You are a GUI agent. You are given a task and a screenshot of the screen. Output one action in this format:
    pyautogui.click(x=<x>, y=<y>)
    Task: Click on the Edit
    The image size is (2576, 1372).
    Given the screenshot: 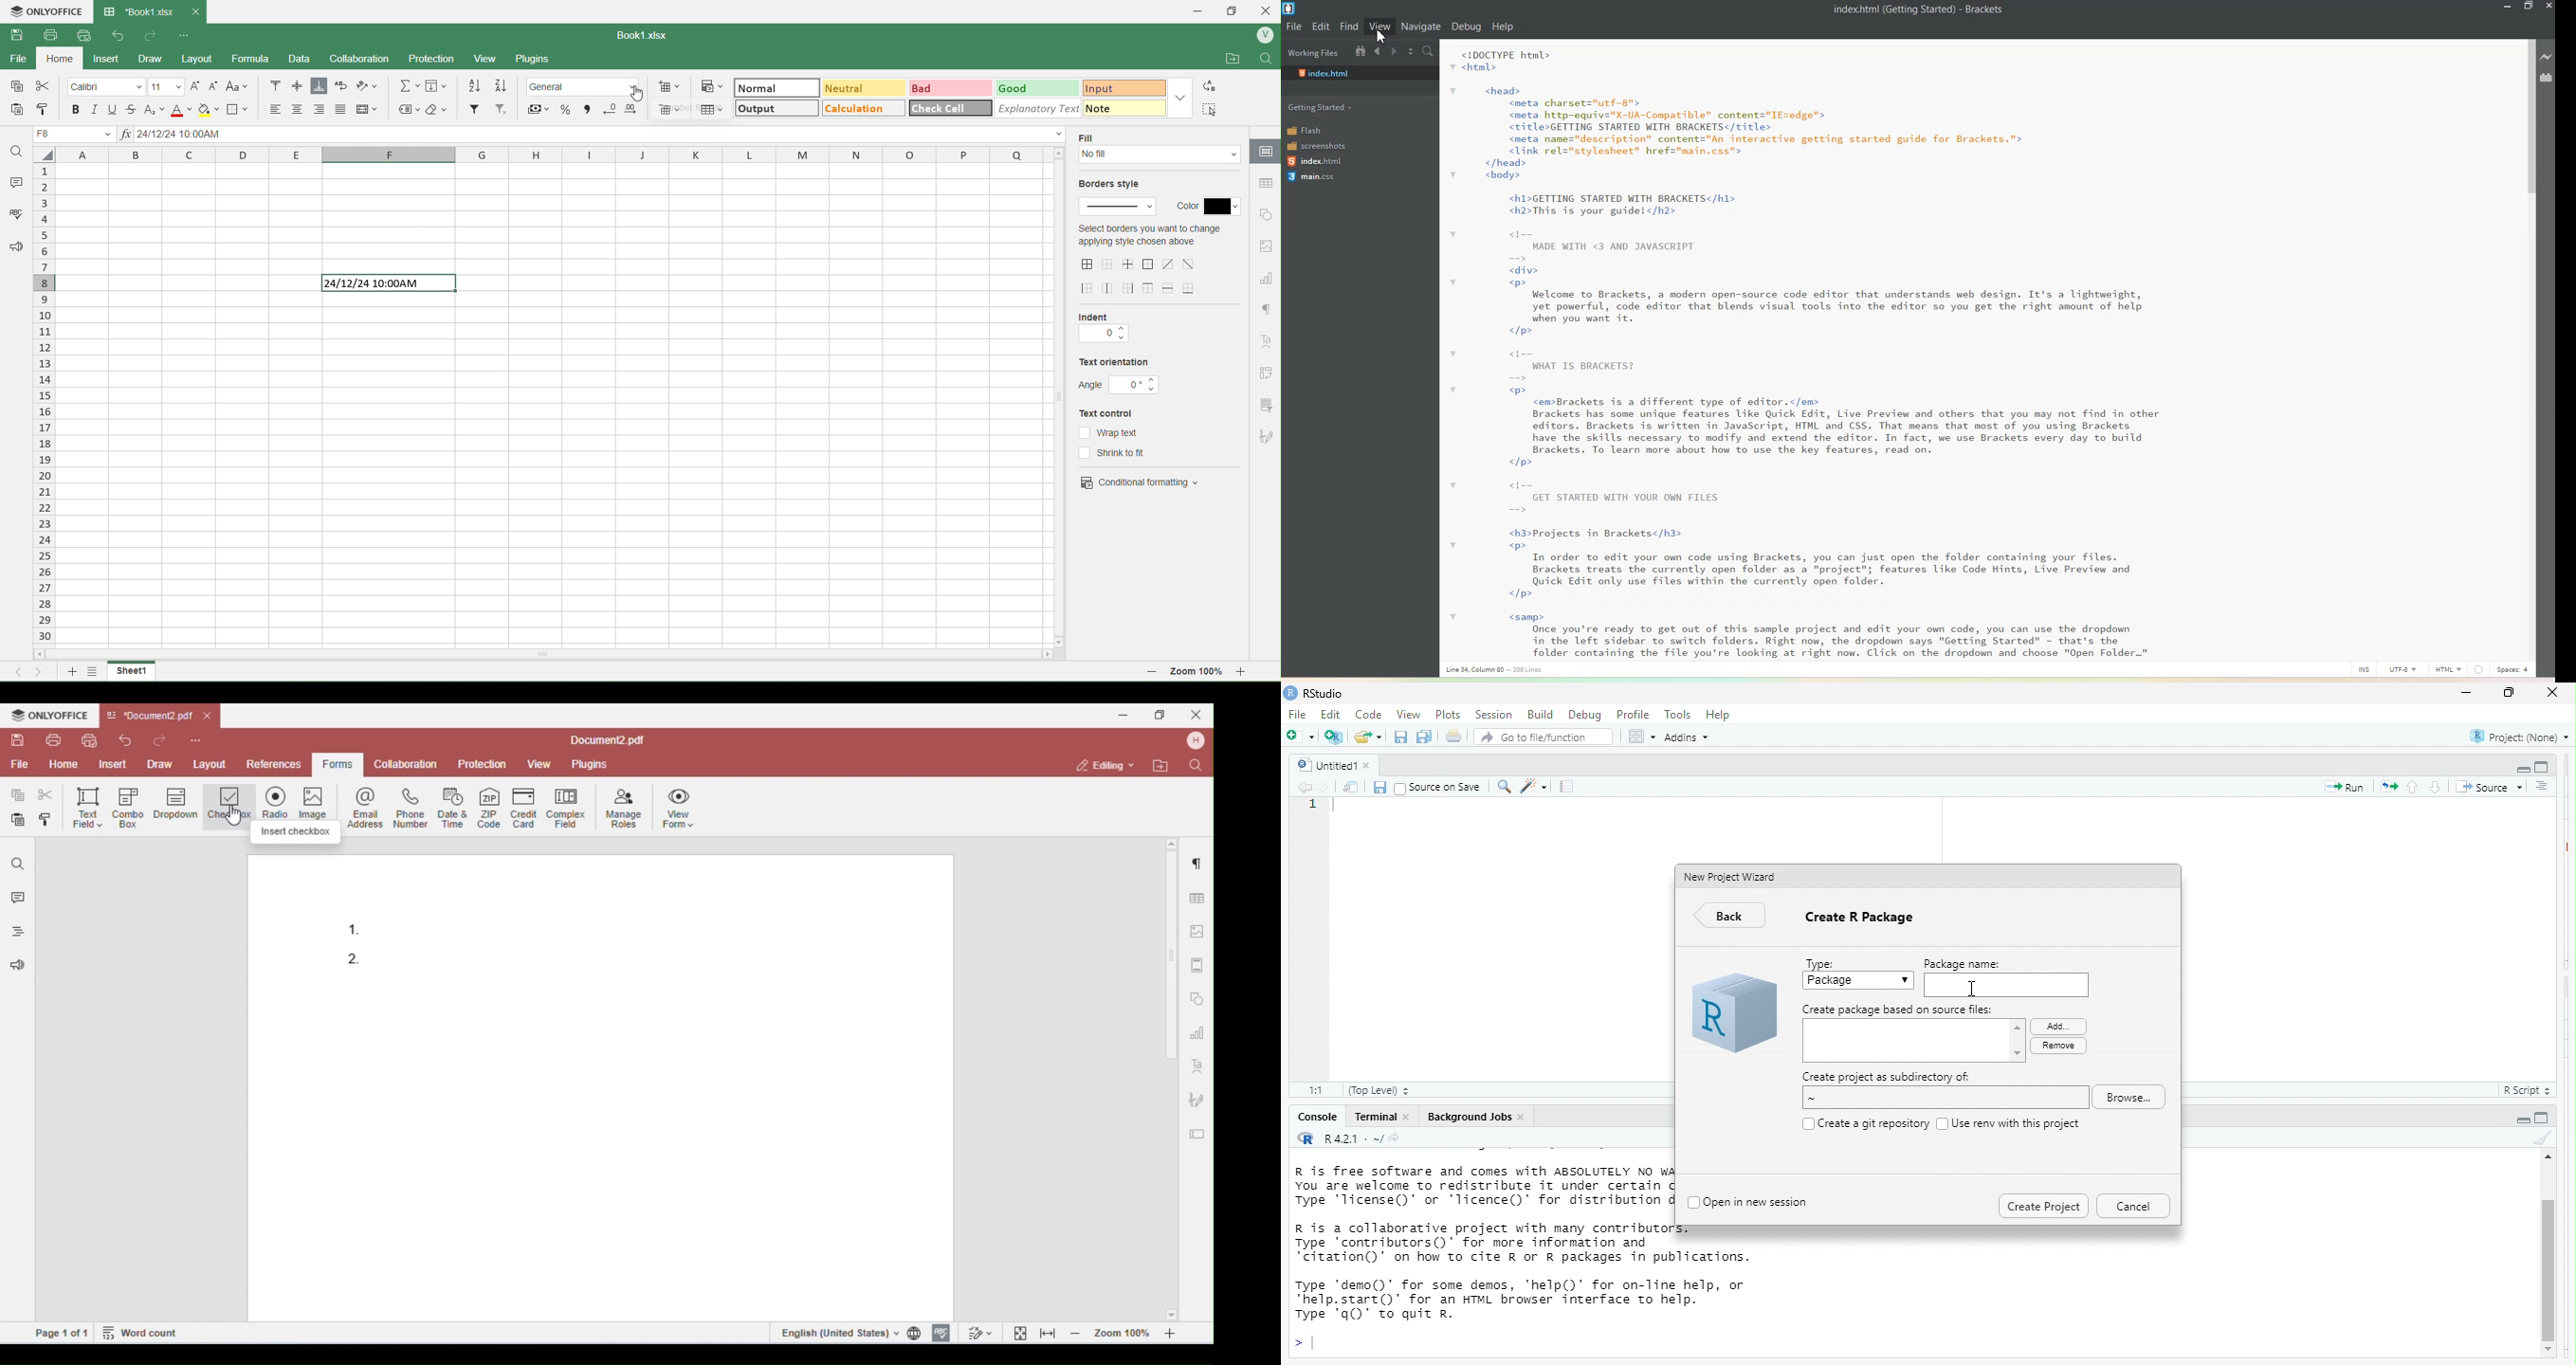 What is the action you would take?
    pyautogui.click(x=1332, y=716)
    